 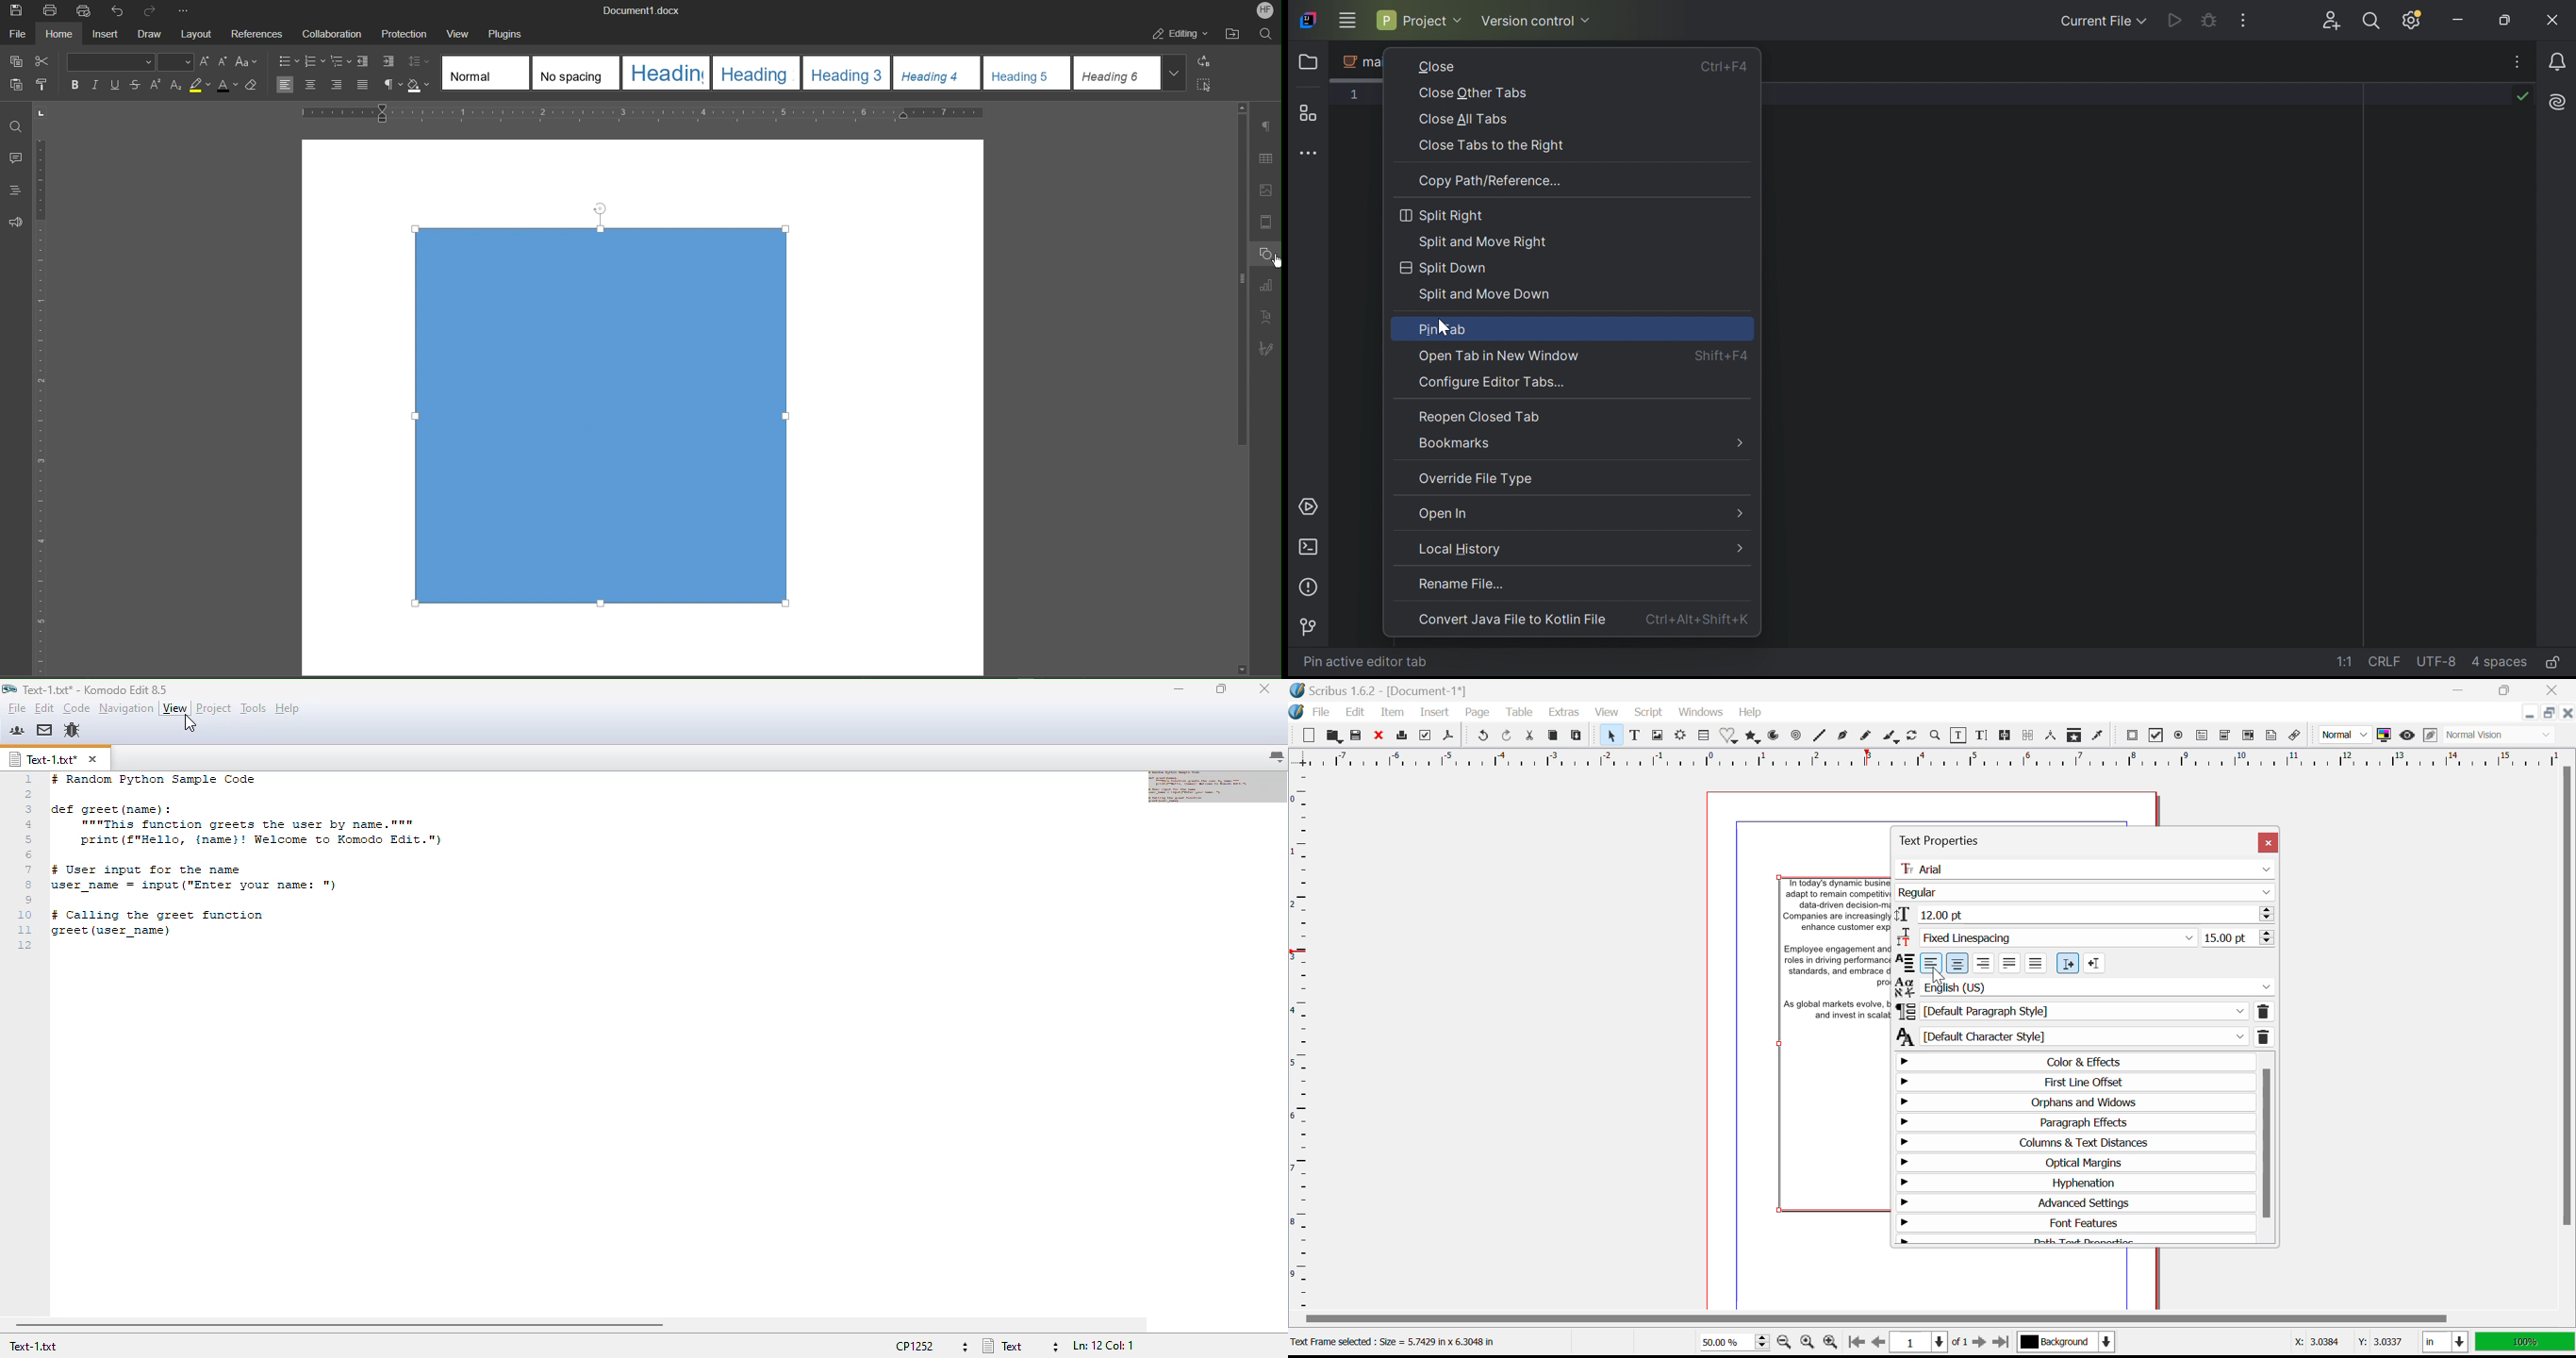 I want to click on Select All, so click(x=1206, y=84).